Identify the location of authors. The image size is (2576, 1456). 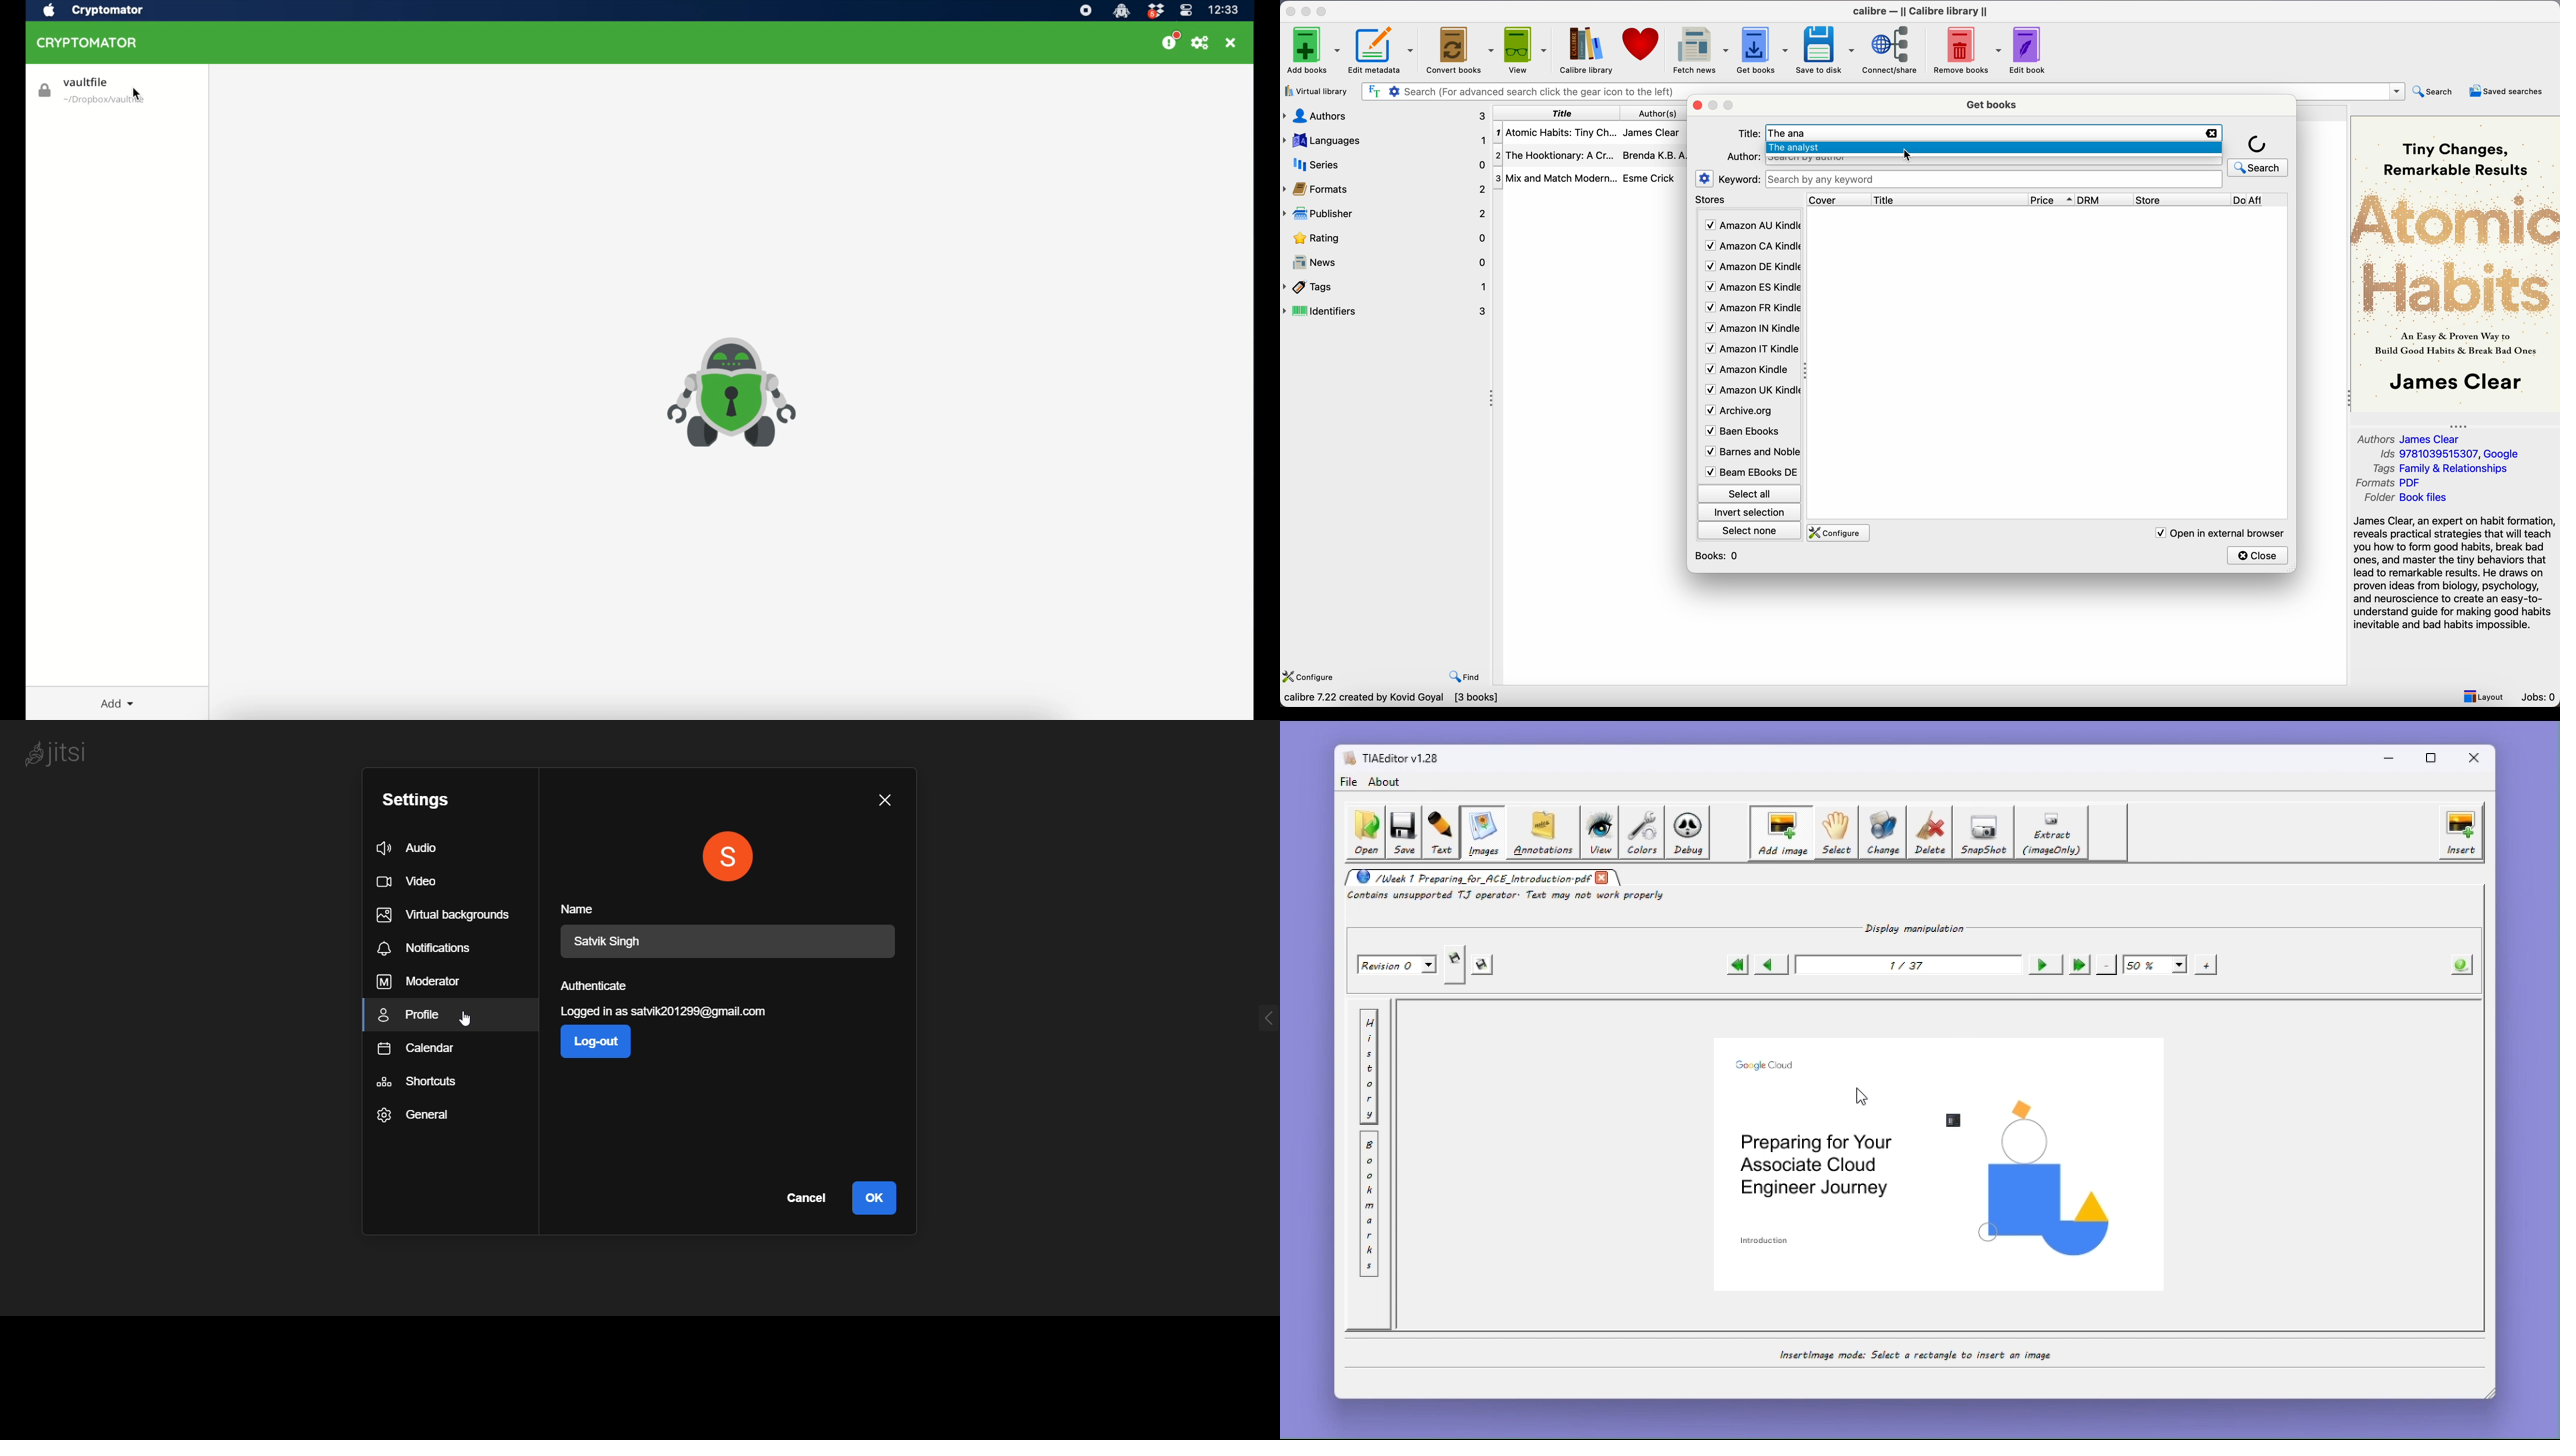
(1386, 115).